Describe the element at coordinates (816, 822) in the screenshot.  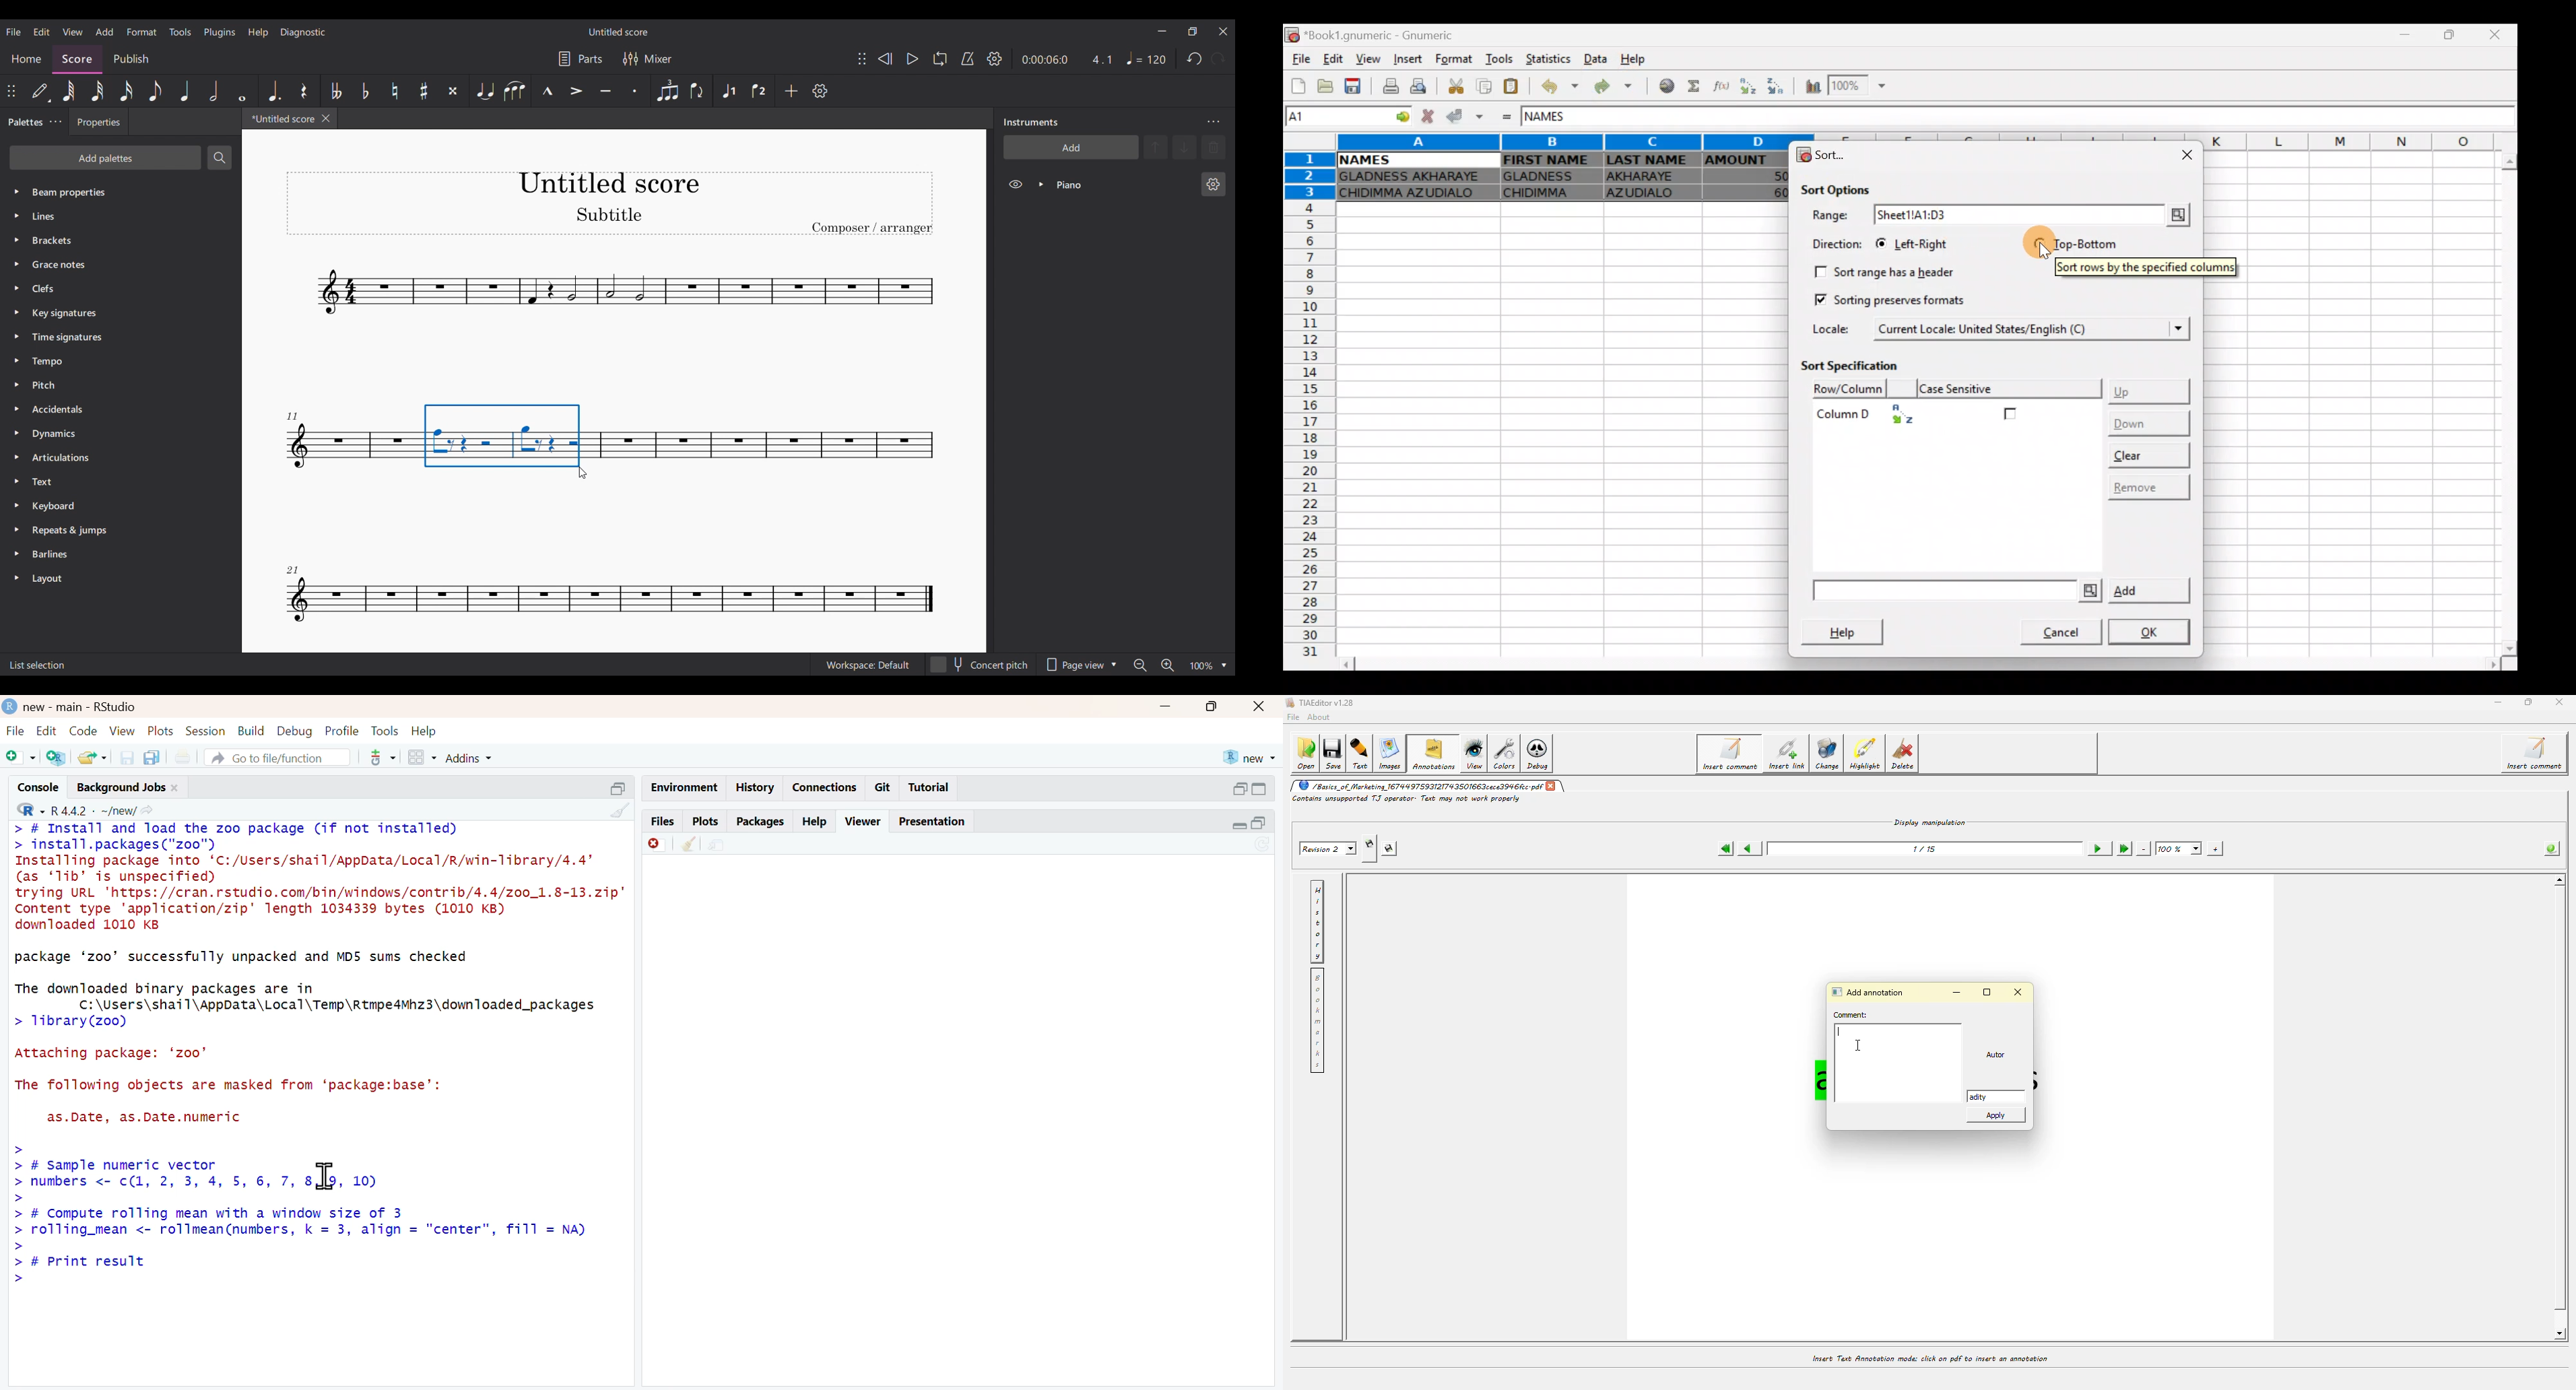
I see `help` at that location.